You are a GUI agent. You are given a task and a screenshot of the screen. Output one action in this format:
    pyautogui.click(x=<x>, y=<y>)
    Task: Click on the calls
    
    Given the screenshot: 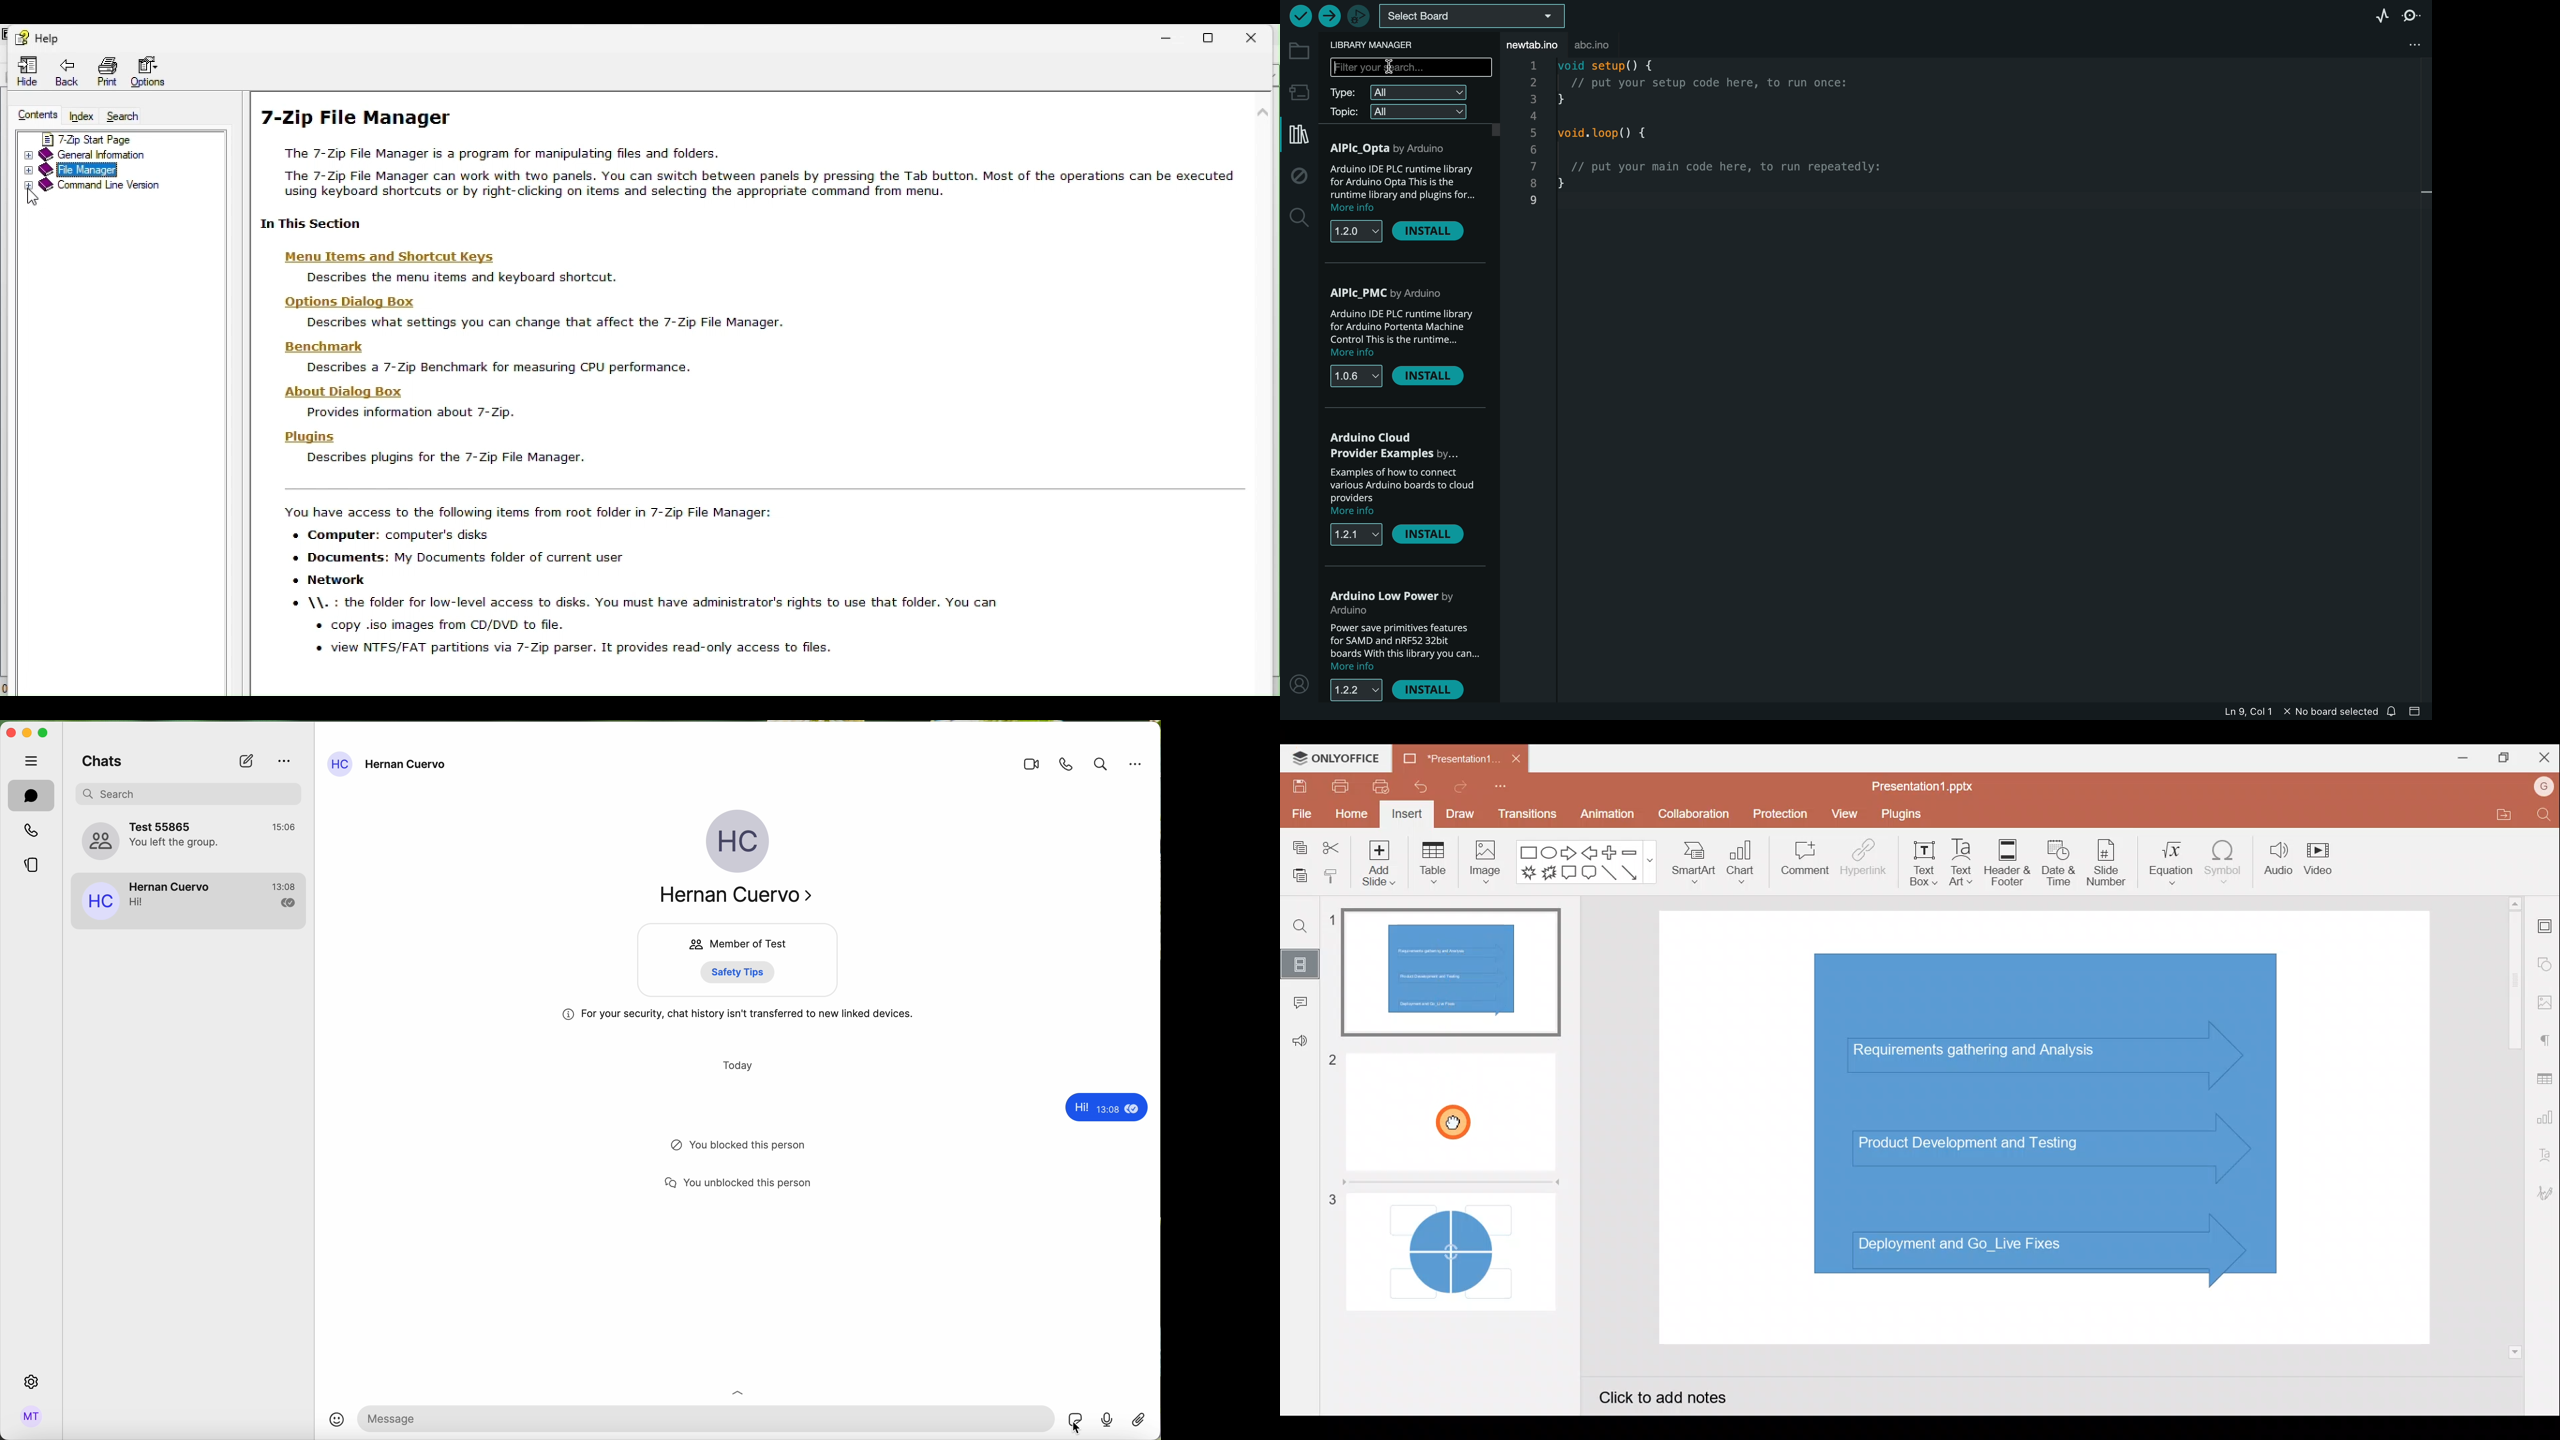 What is the action you would take?
    pyautogui.click(x=30, y=832)
    